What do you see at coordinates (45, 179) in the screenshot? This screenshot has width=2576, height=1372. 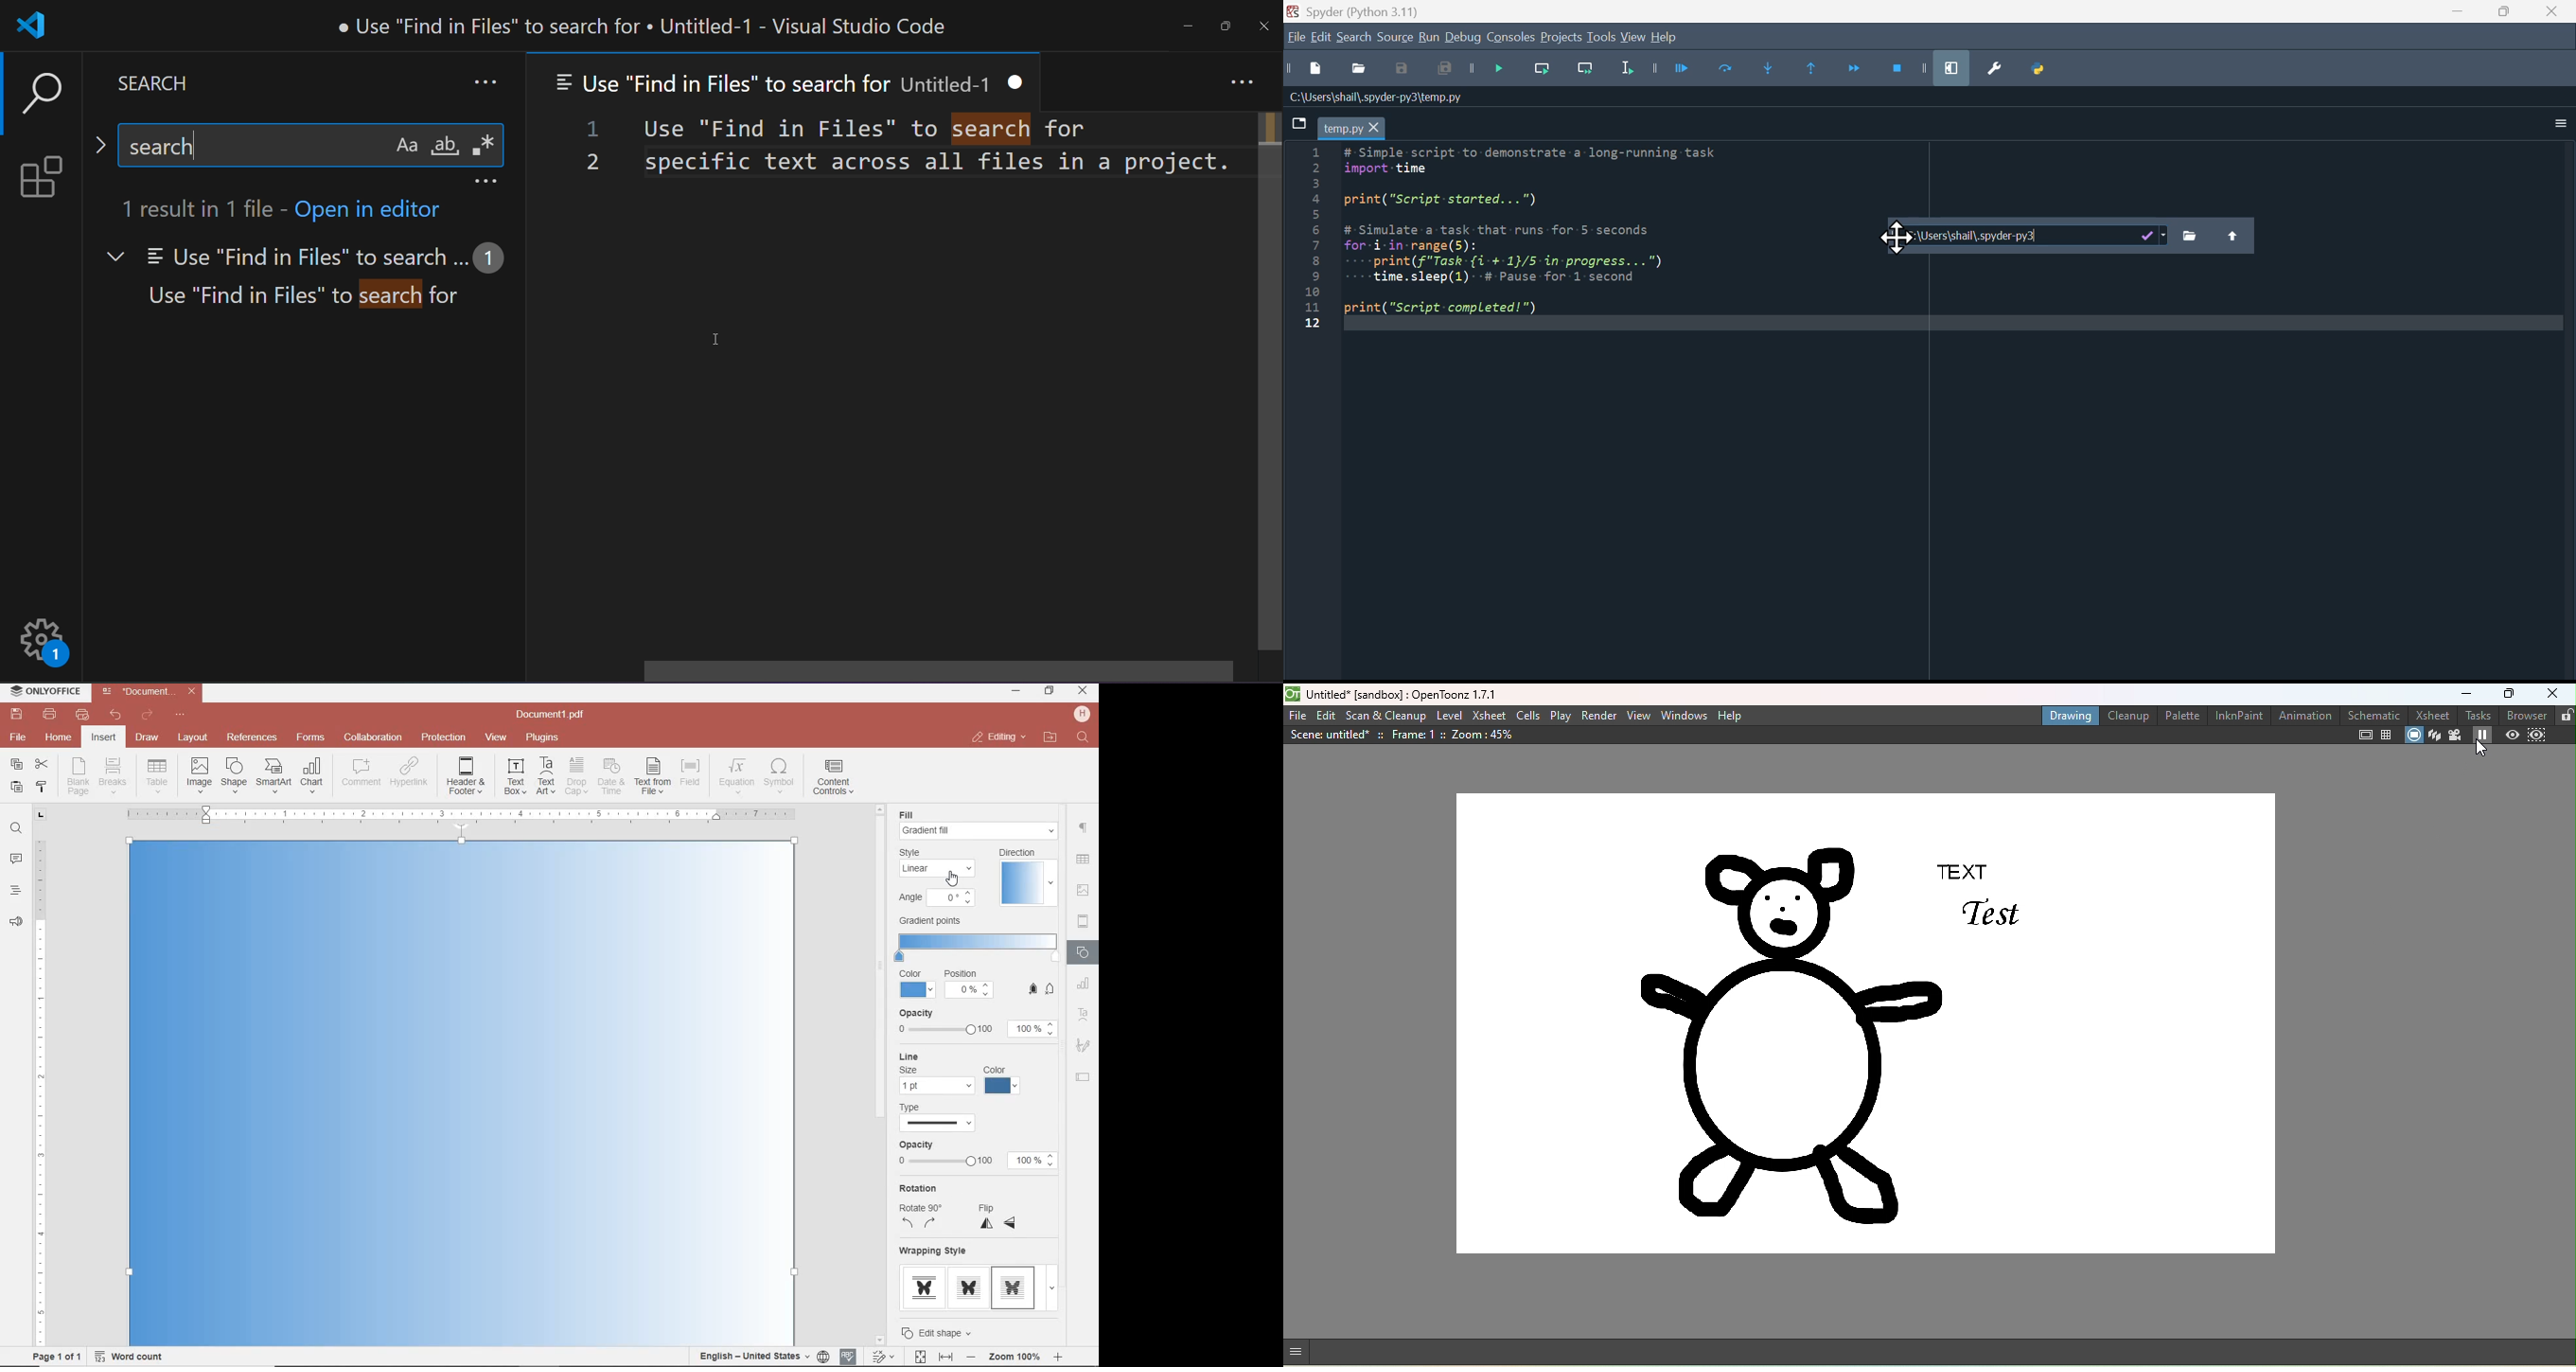 I see `extension` at bounding box center [45, 179].